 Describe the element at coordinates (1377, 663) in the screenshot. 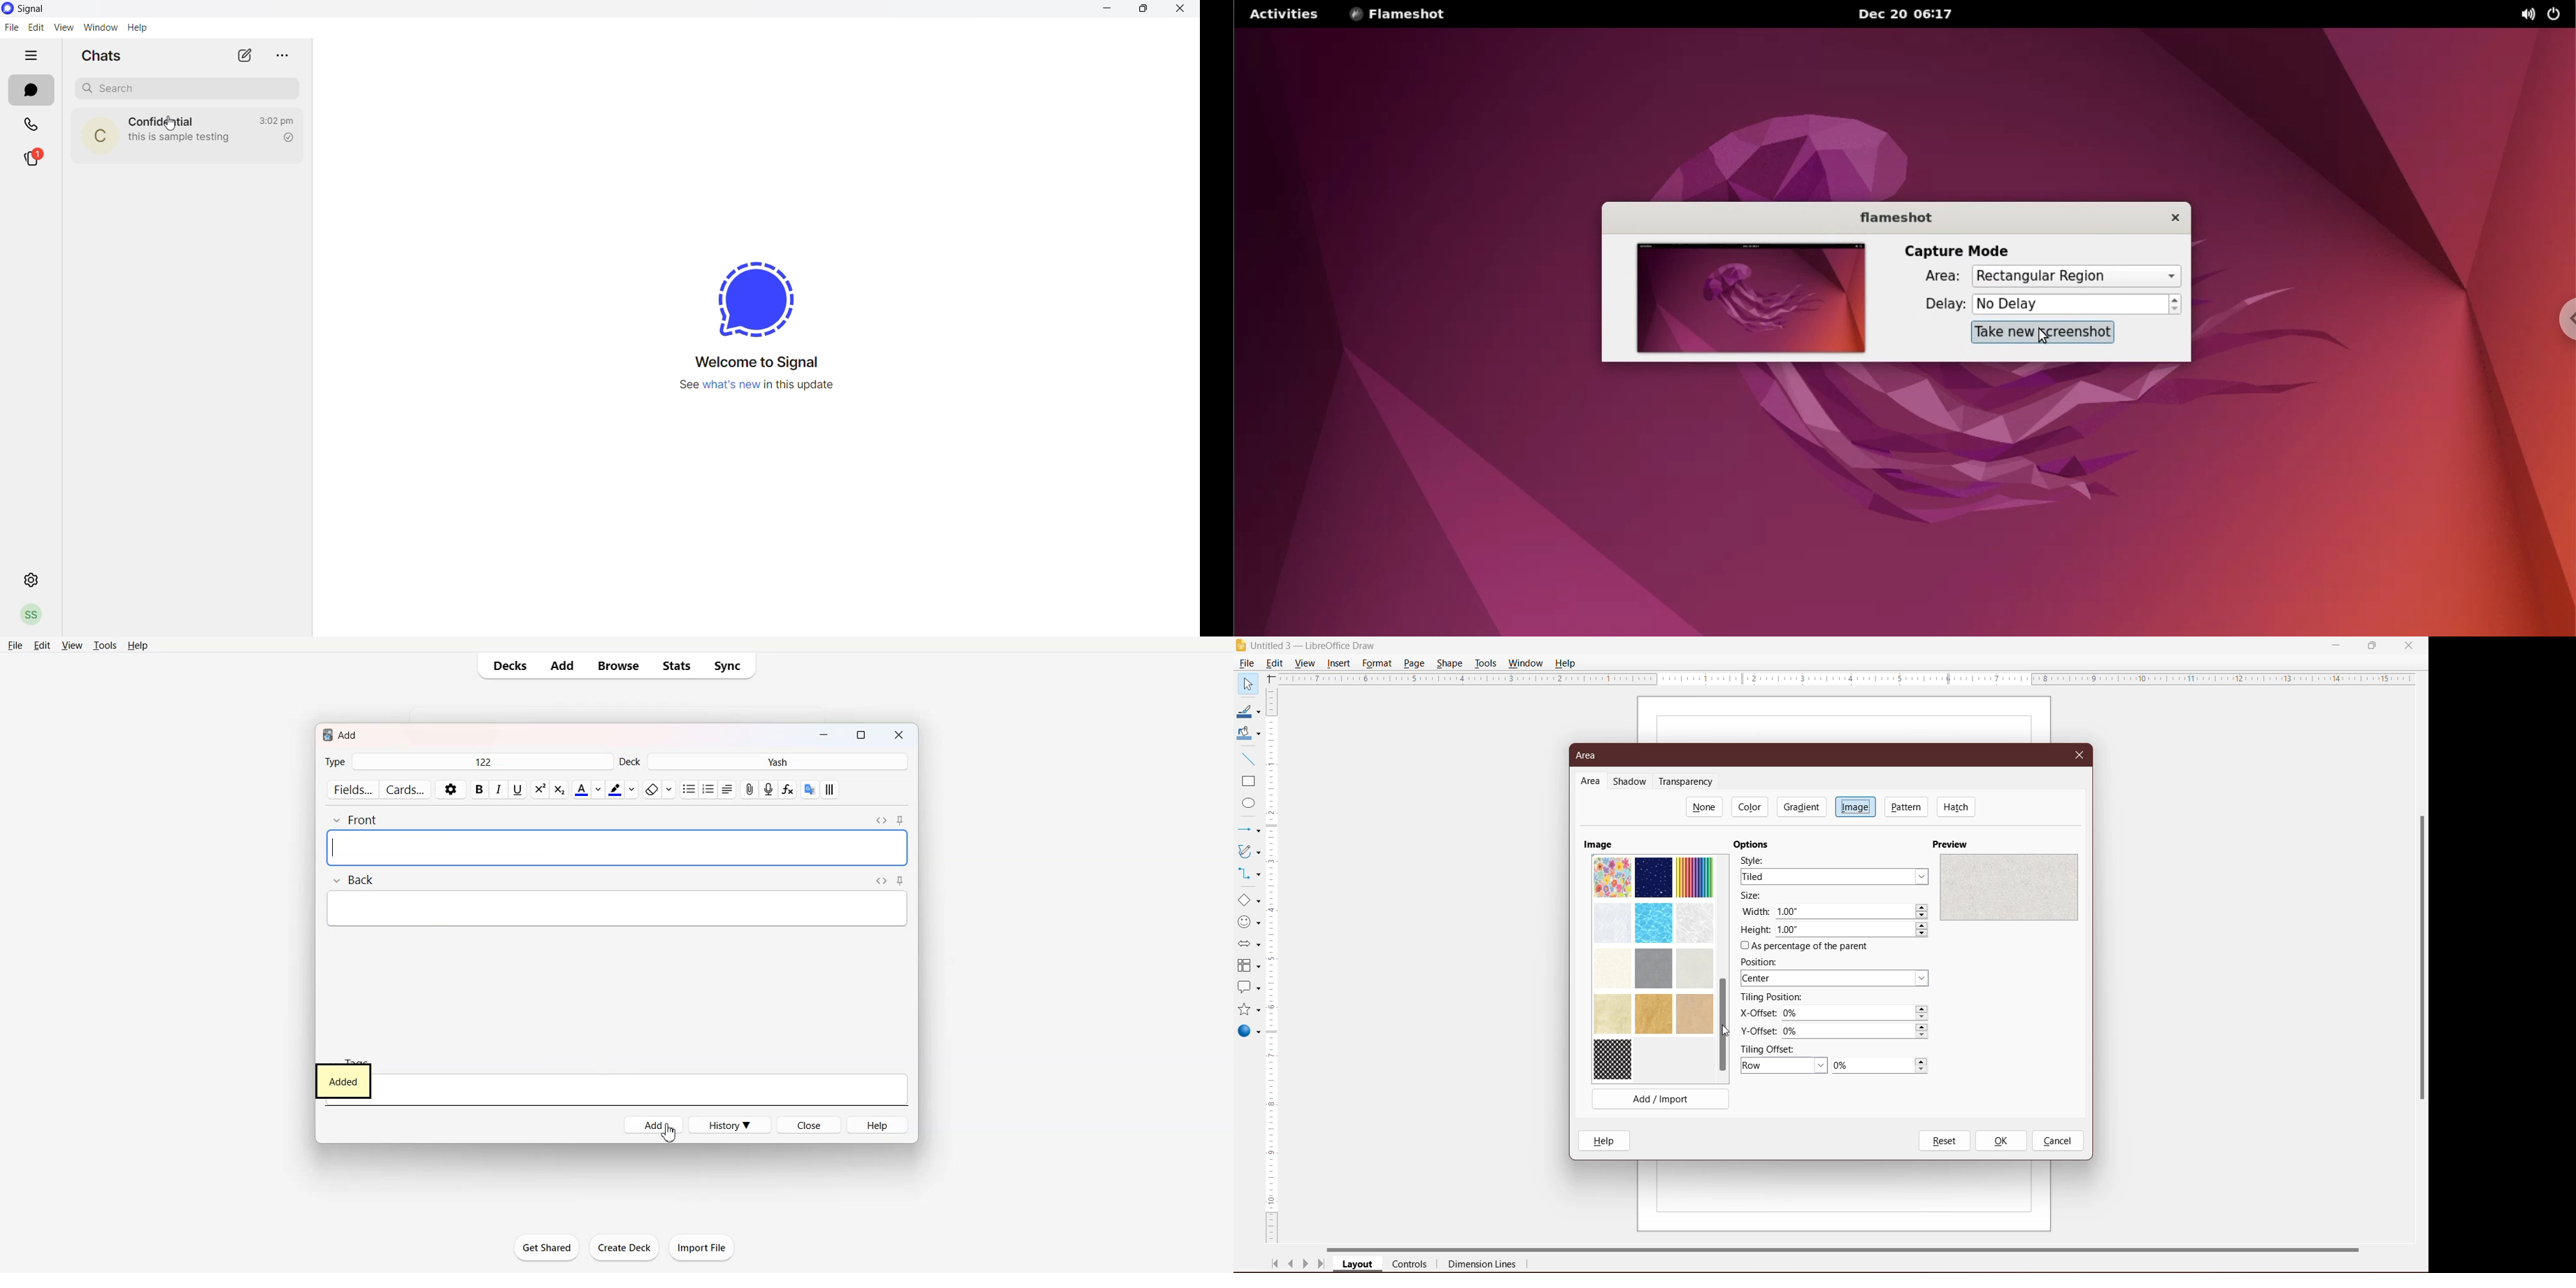

I see `Format` at that location.